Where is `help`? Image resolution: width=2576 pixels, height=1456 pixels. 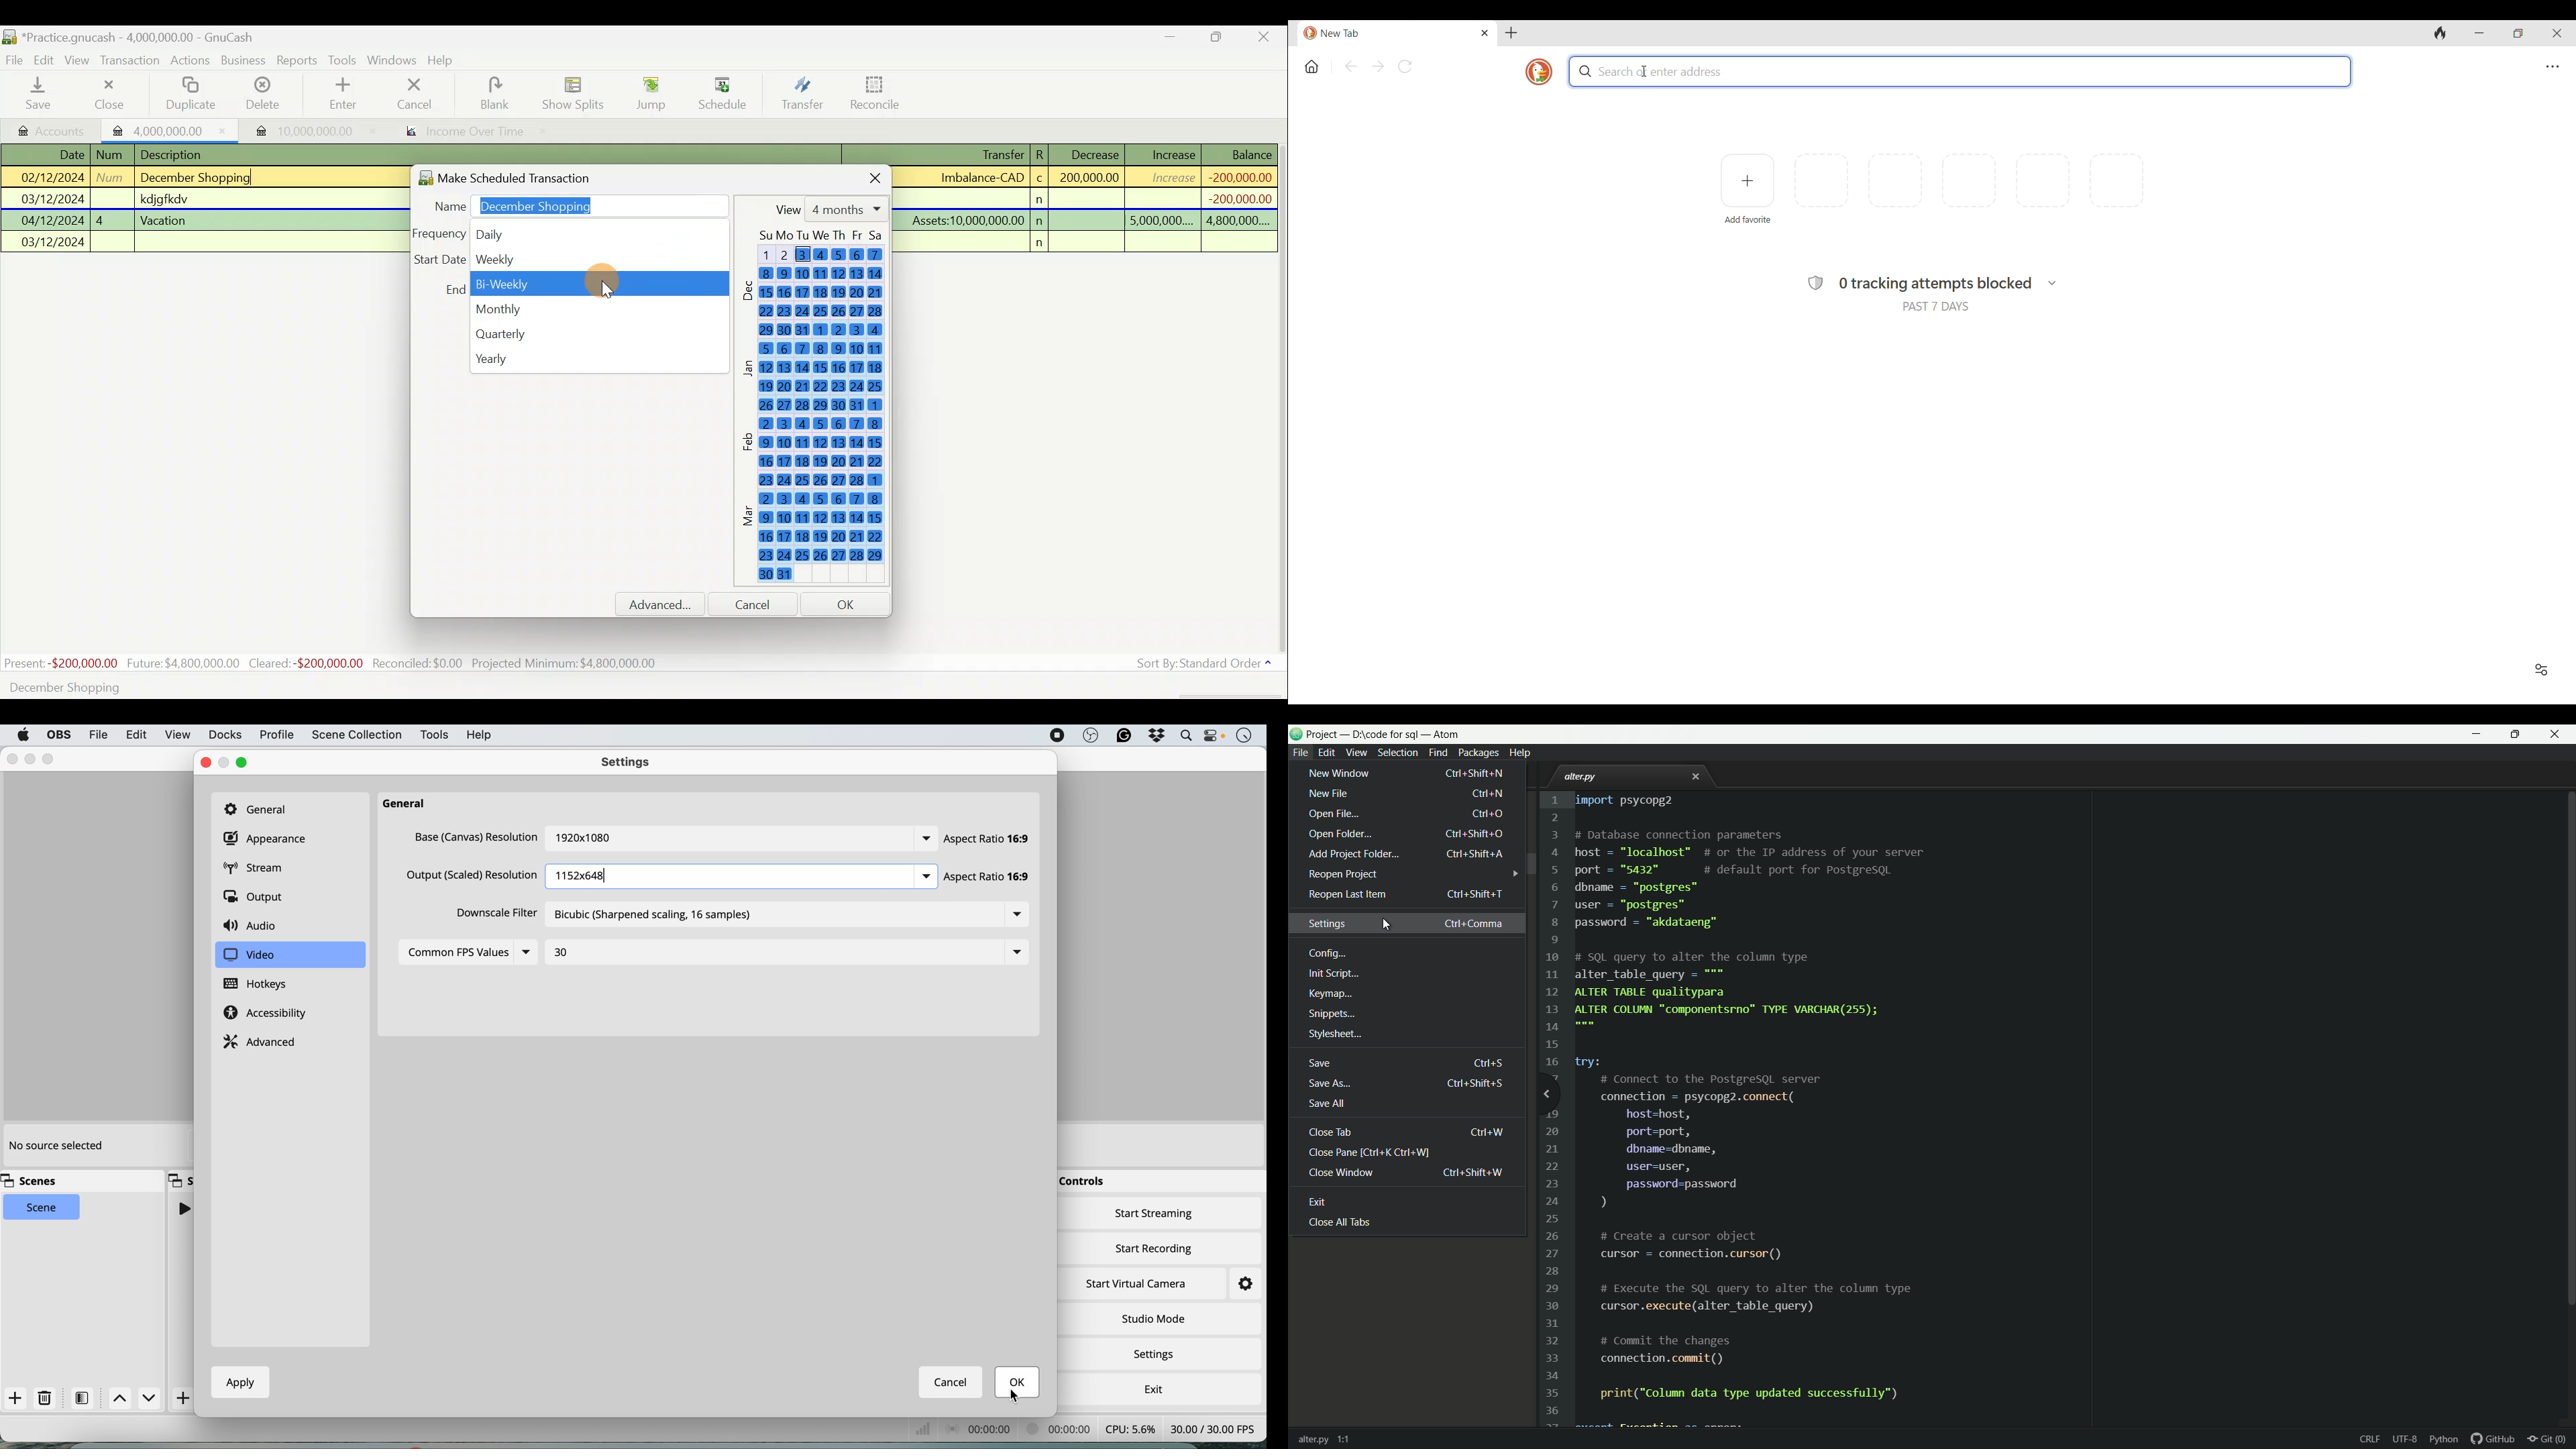 help is located at coordinates (481, 734).